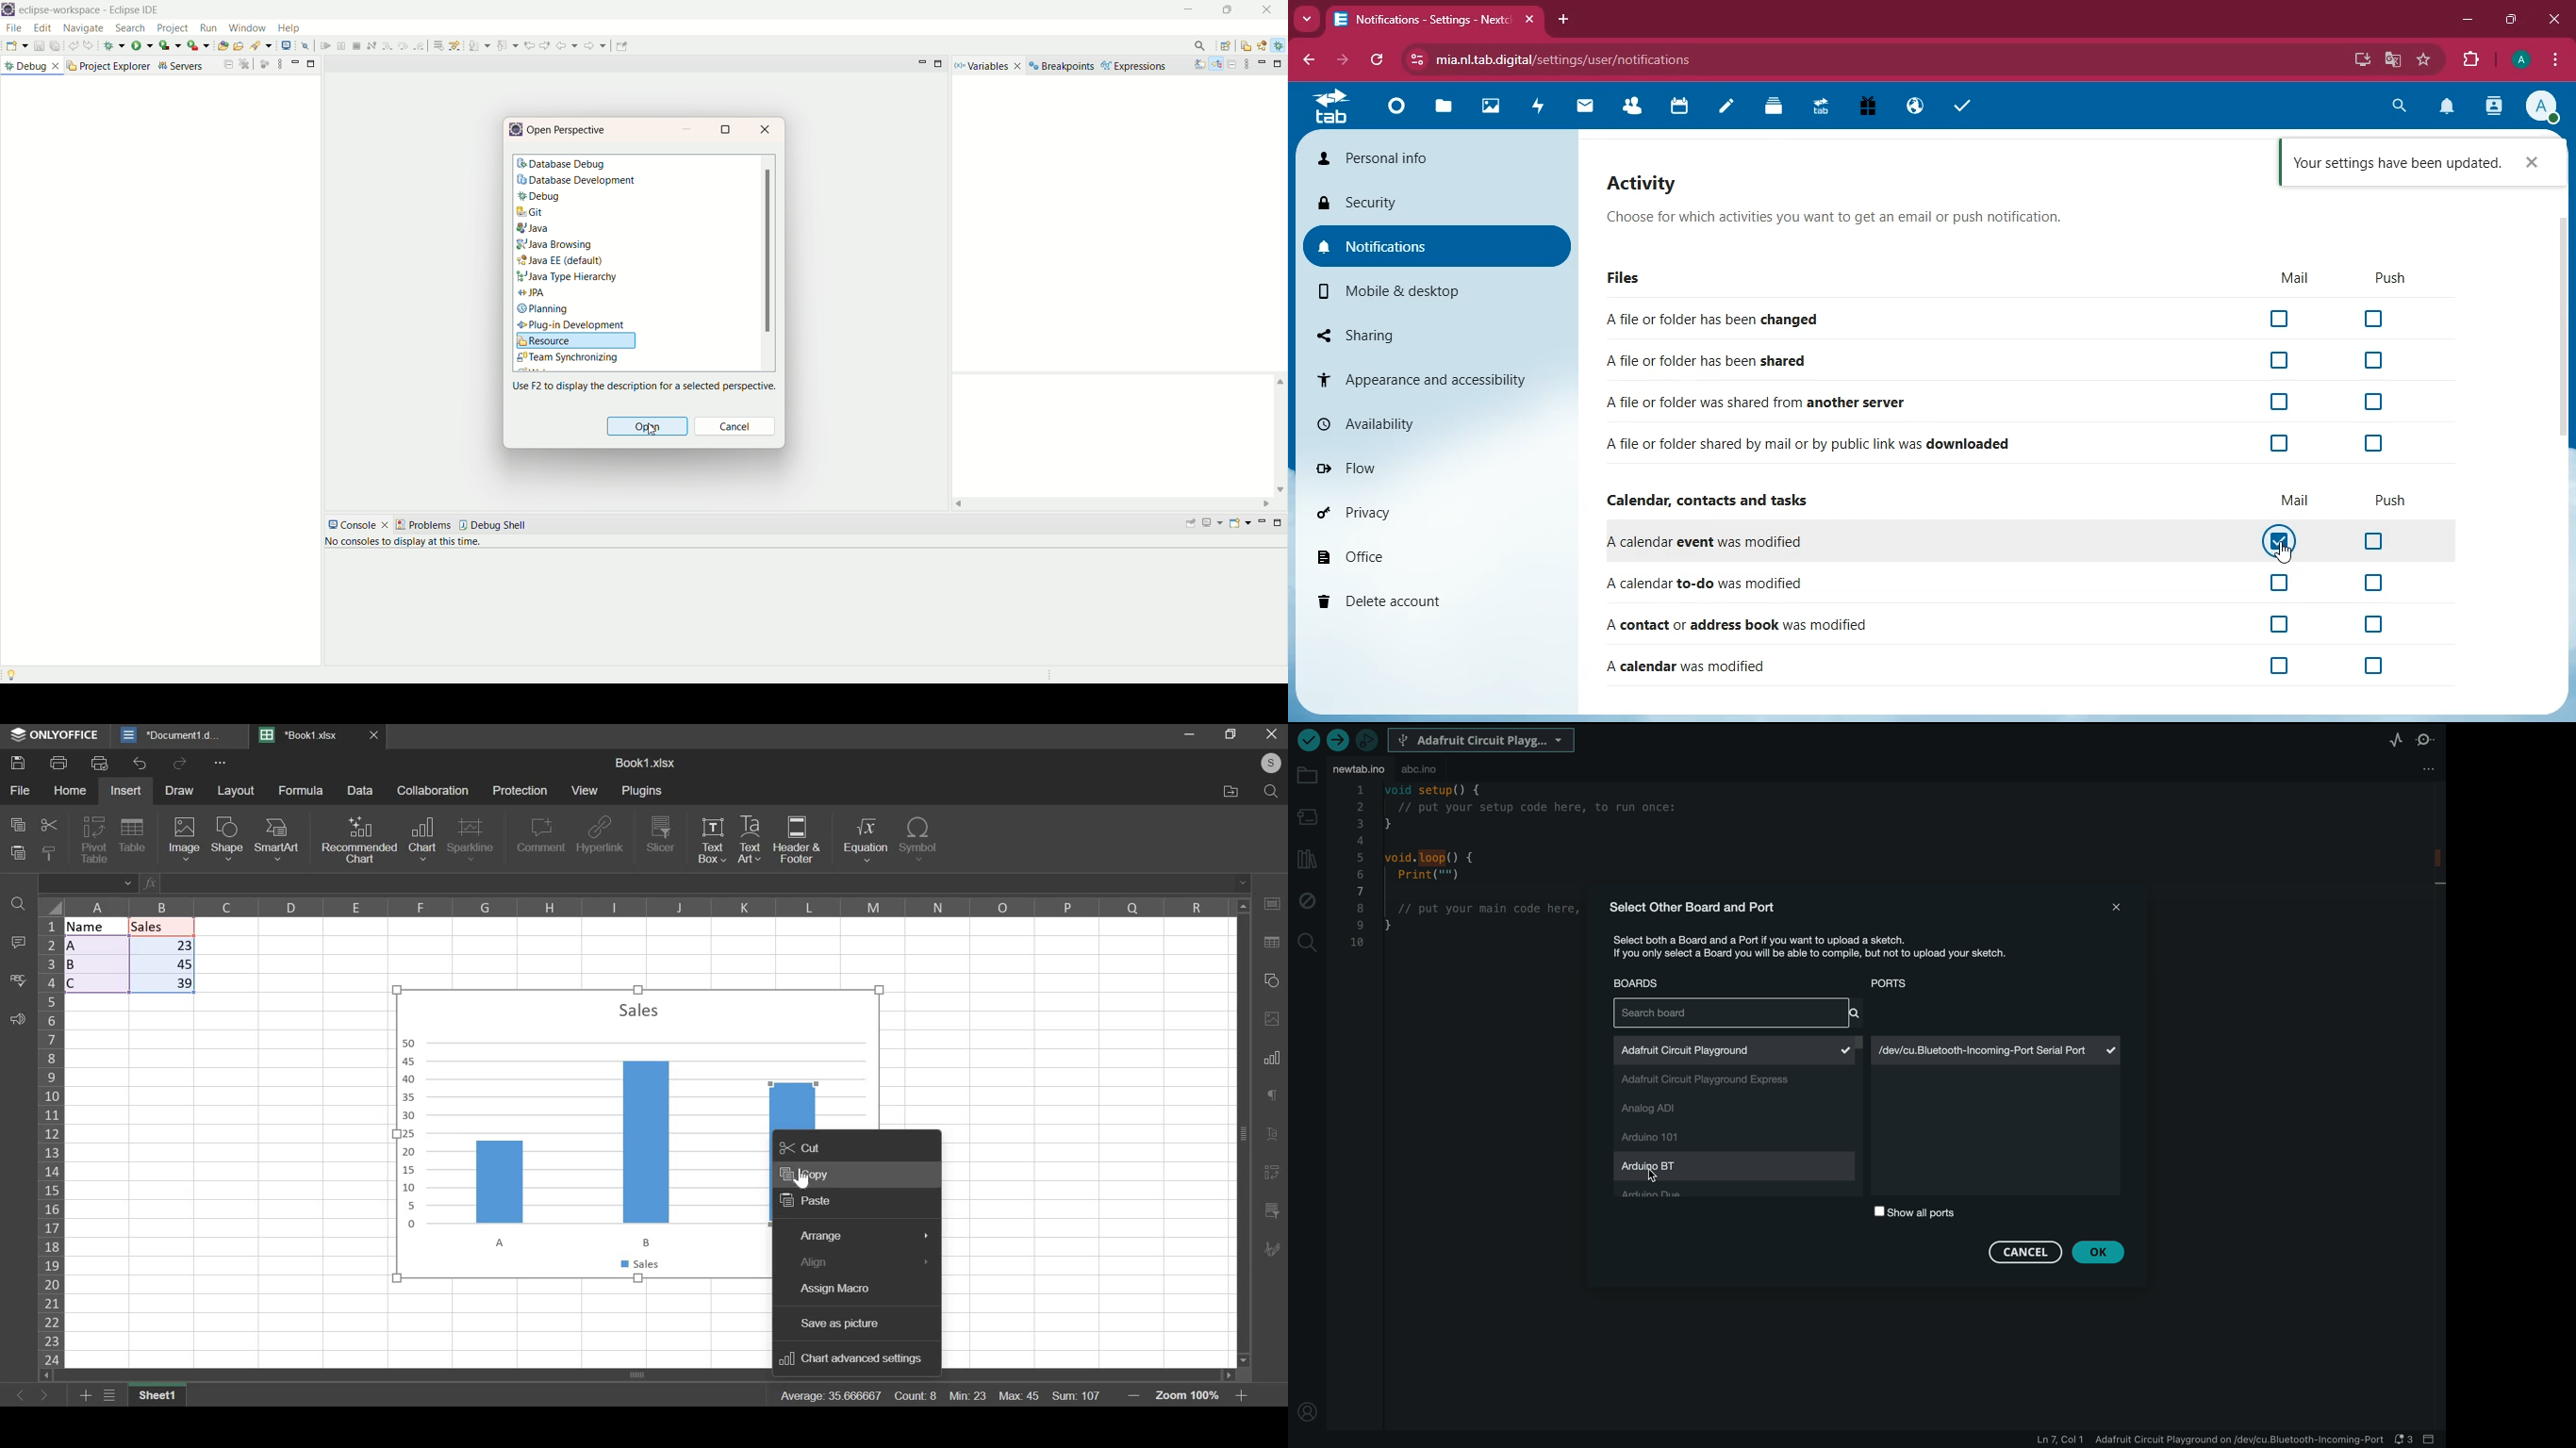 The height and width of the screenshot is (1456, 2576). Describe the element at coordinates (290, 28) in the screenshot. I see `help` at that location.